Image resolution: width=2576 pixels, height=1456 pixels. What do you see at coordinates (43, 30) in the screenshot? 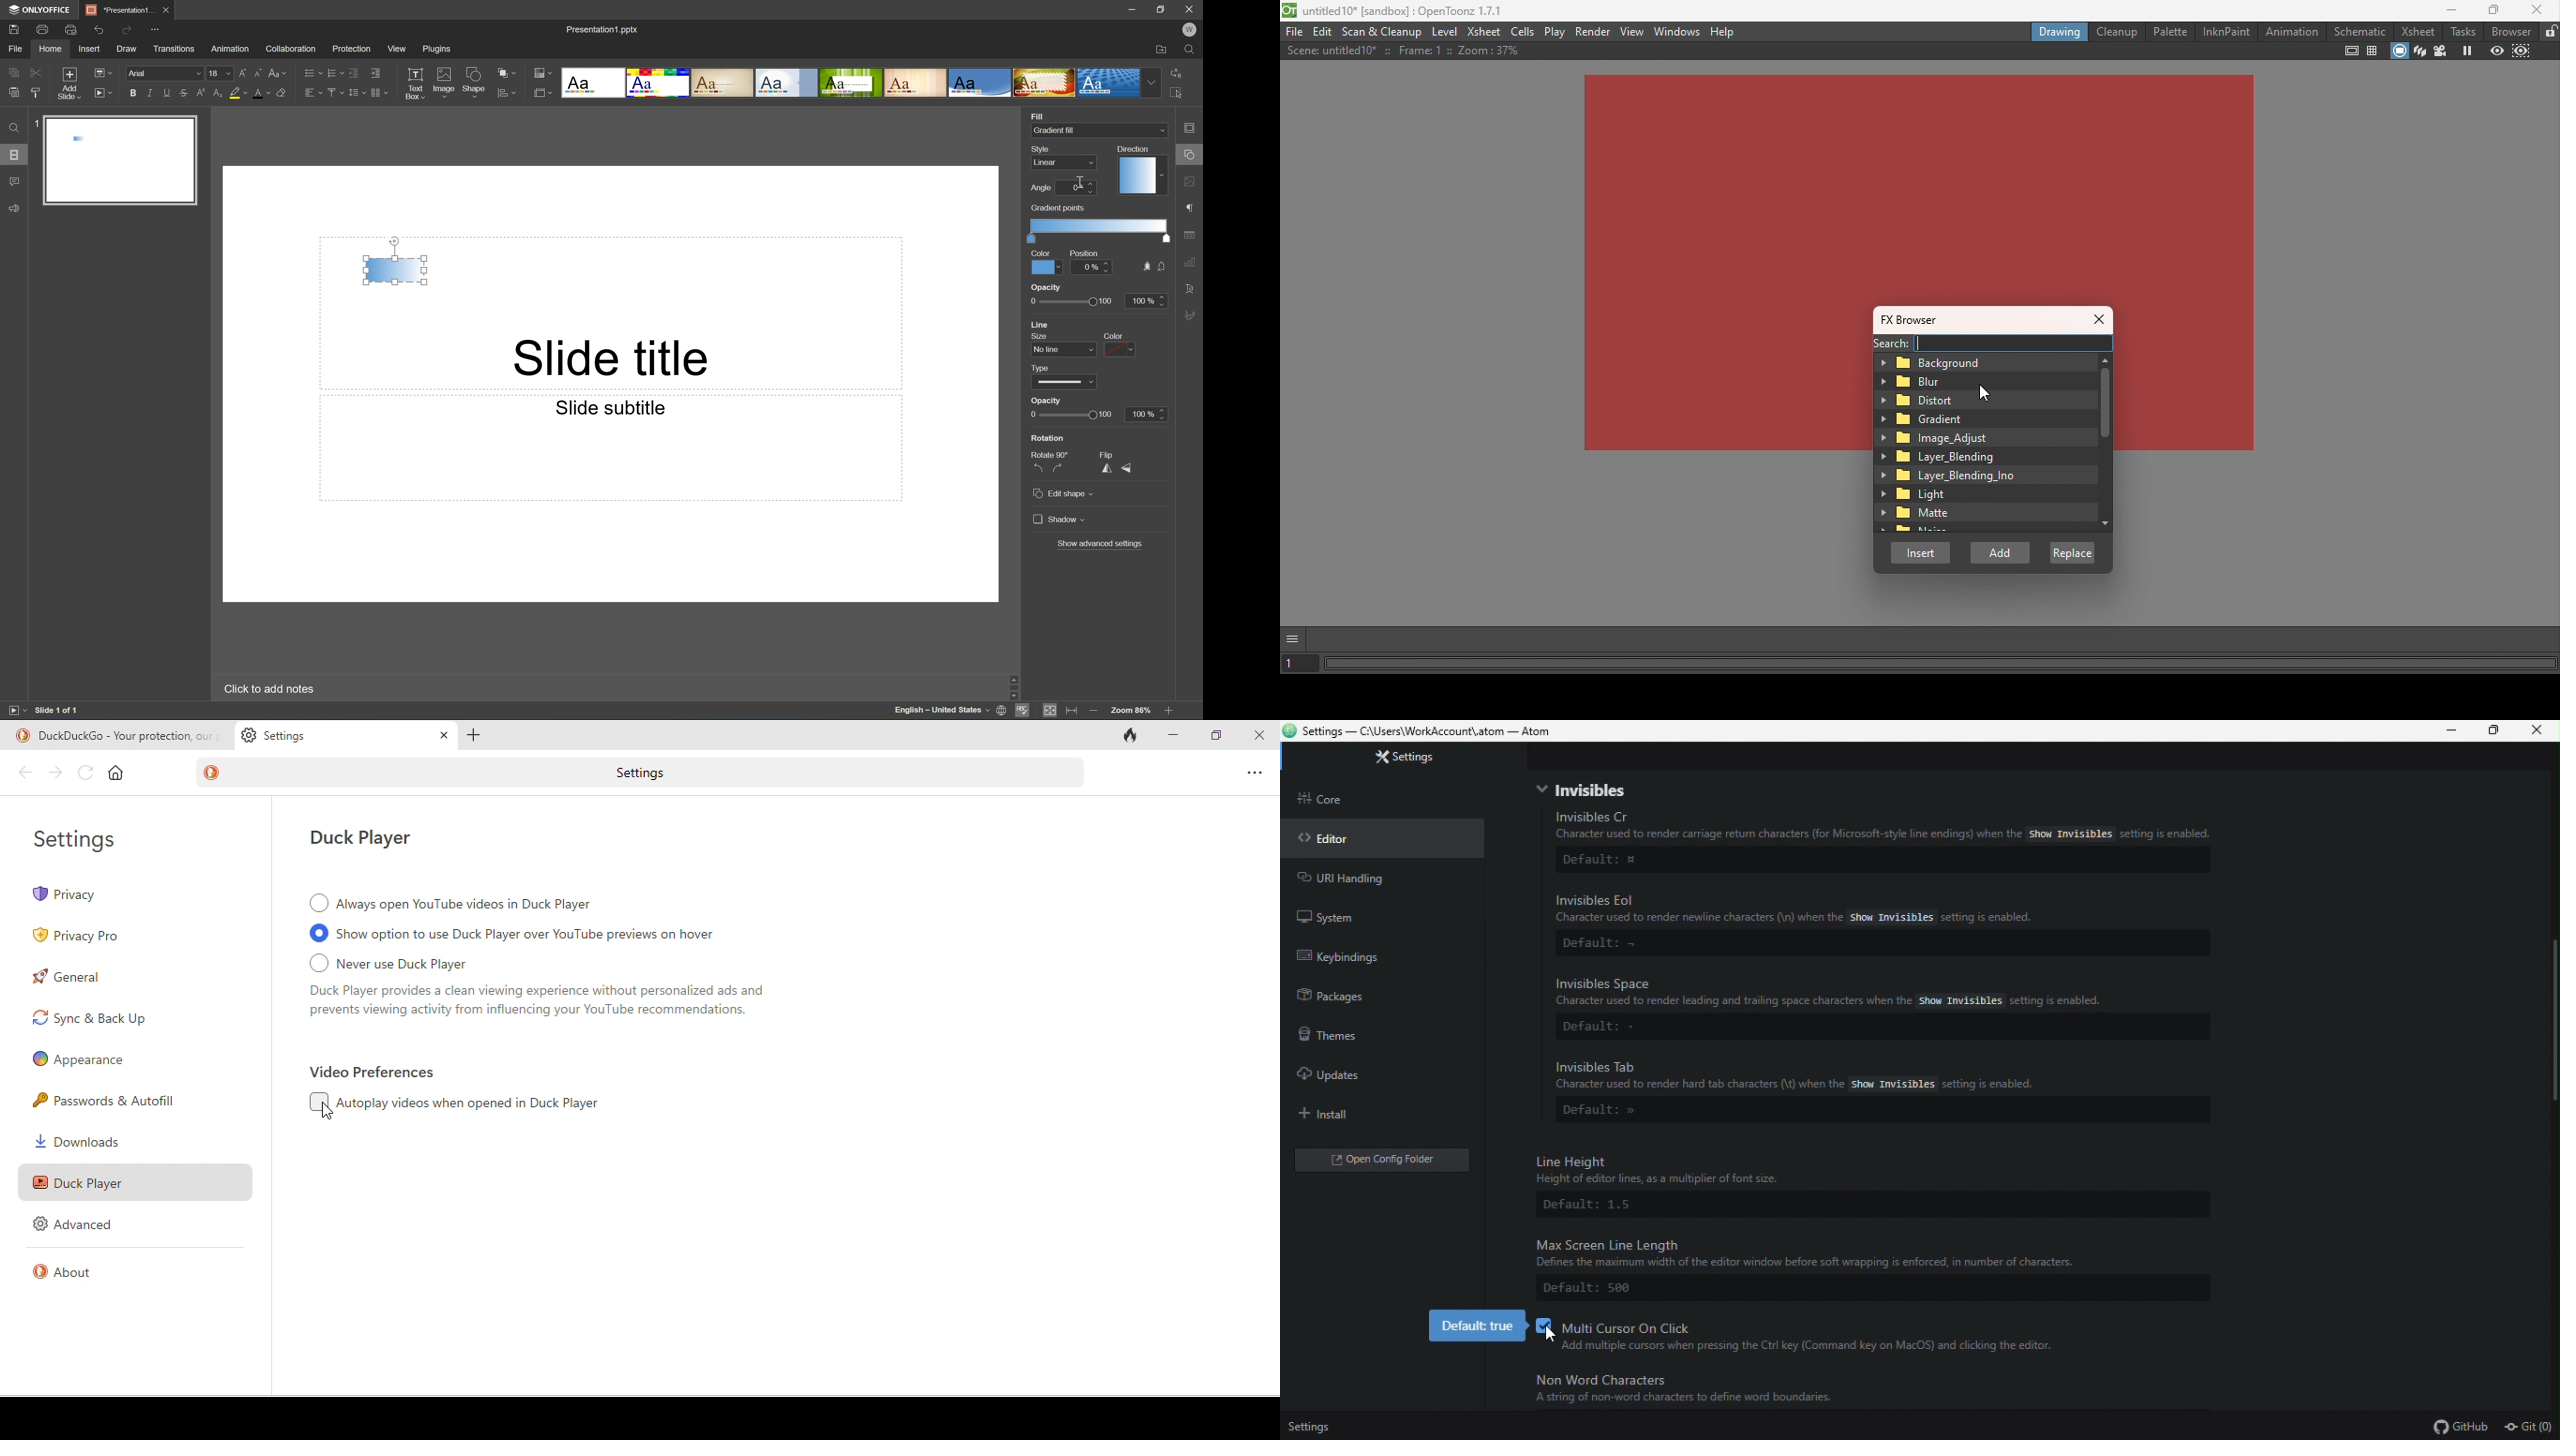
I see `Print file` at bounding box center [43, 30].